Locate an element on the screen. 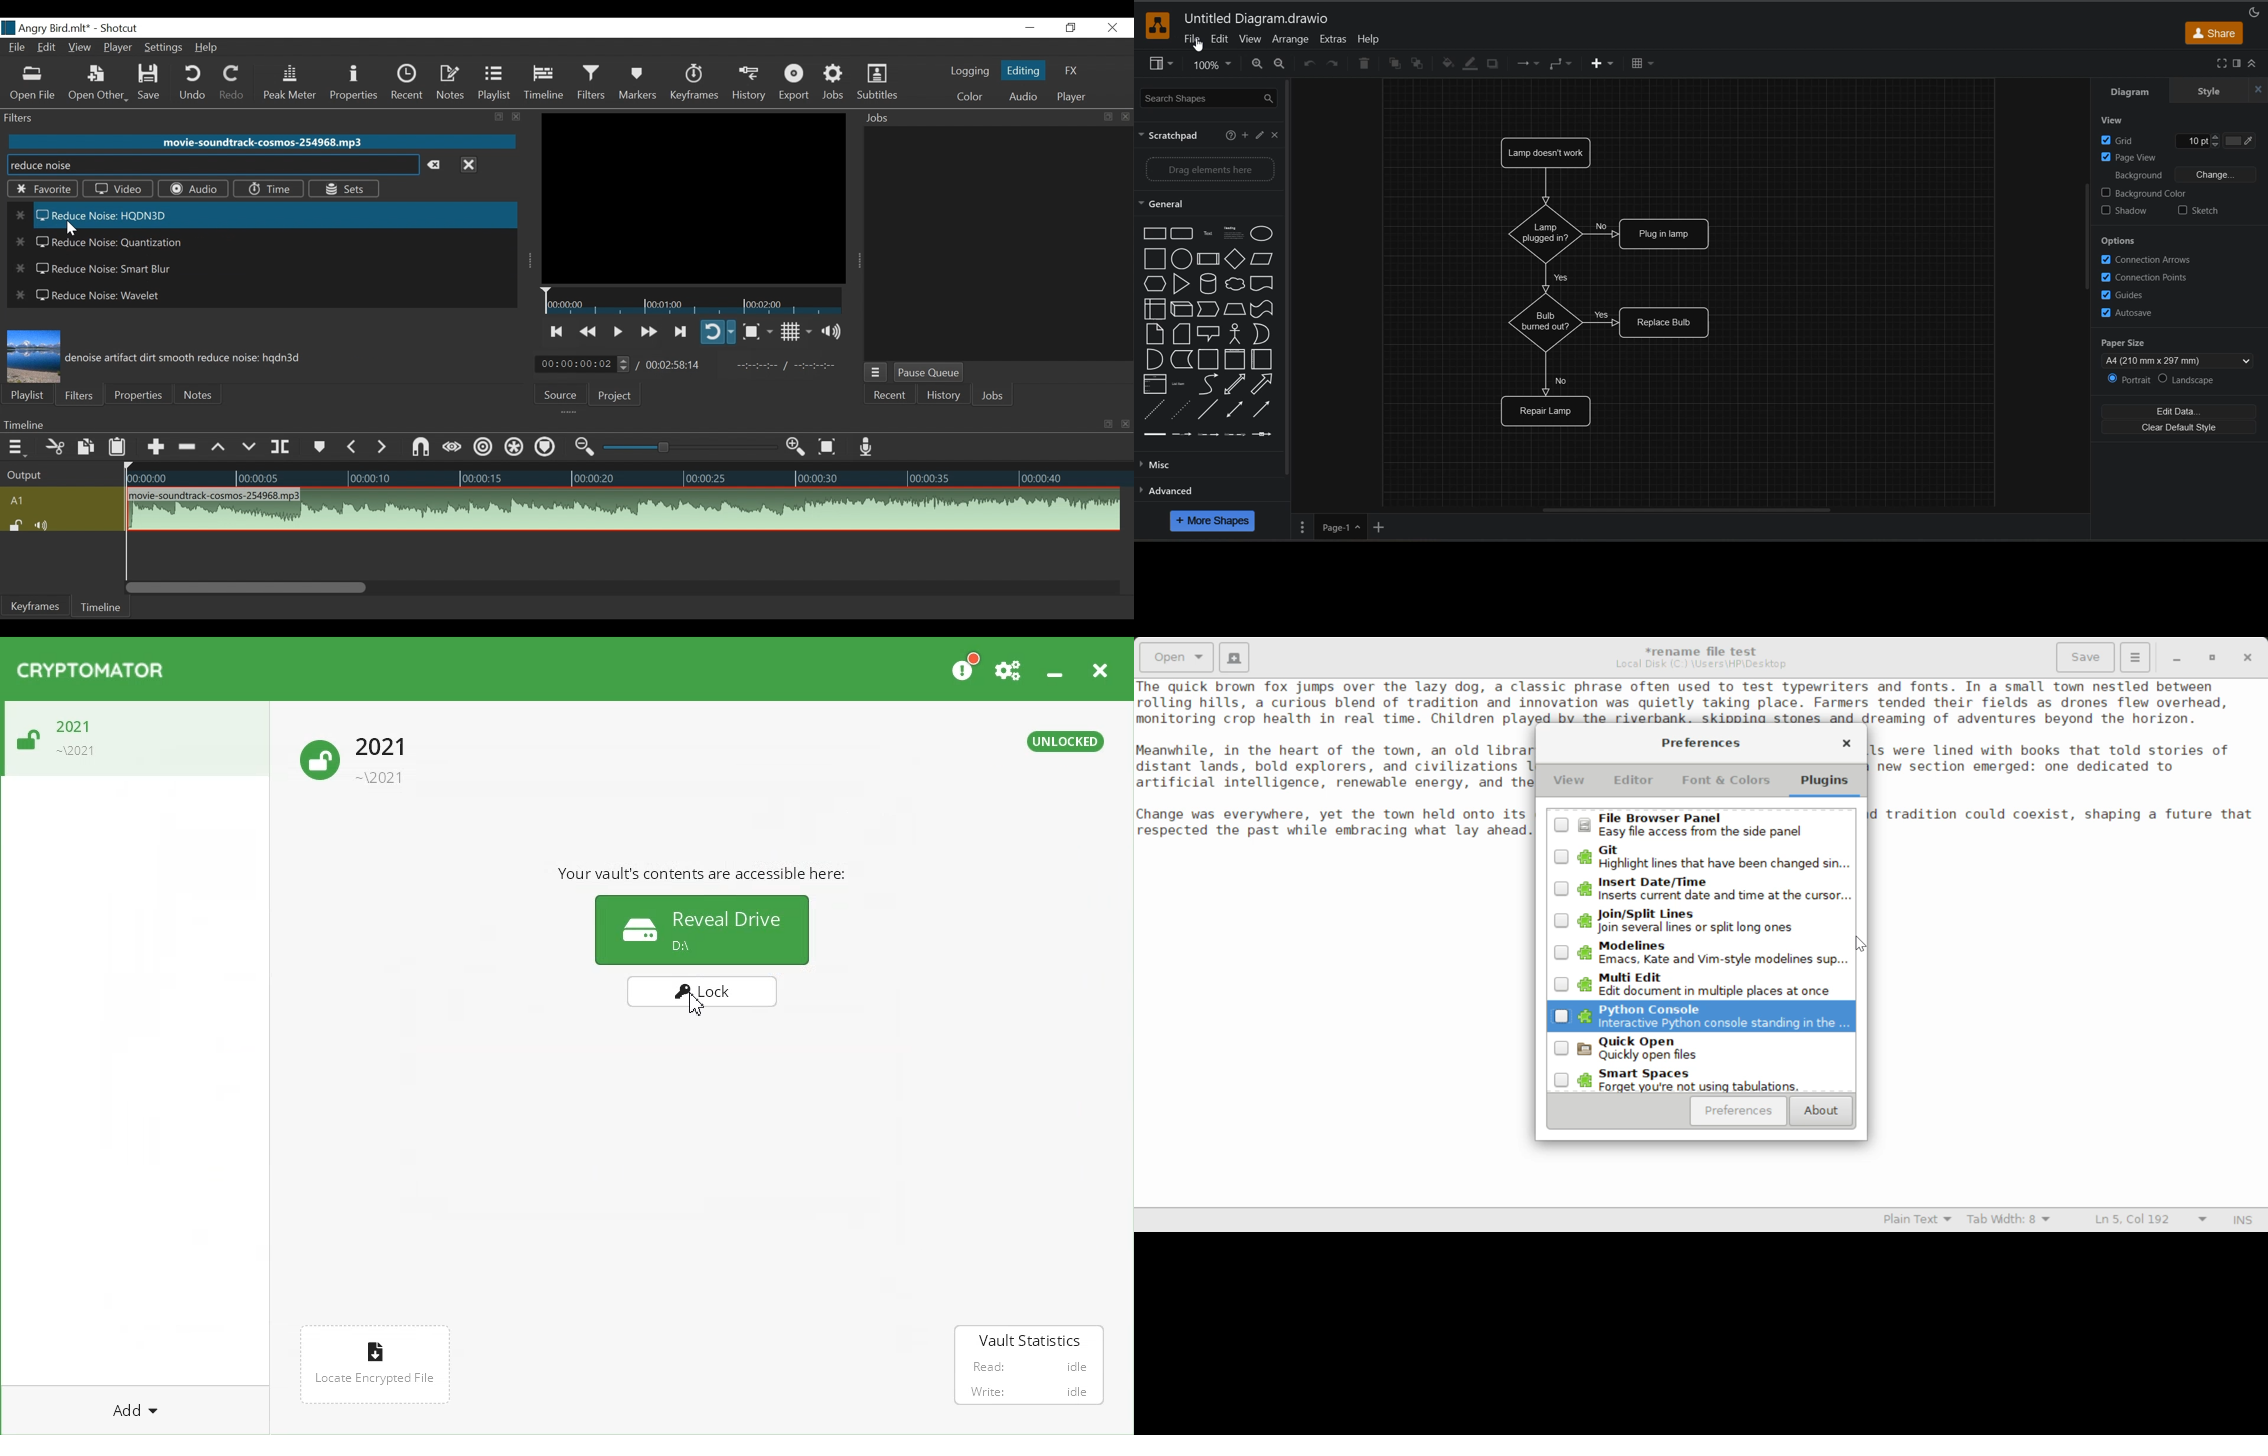 Image resolution: width=2268 pixels, height=1456 pixels. Media Viewer is located at coordinates (693, 198).